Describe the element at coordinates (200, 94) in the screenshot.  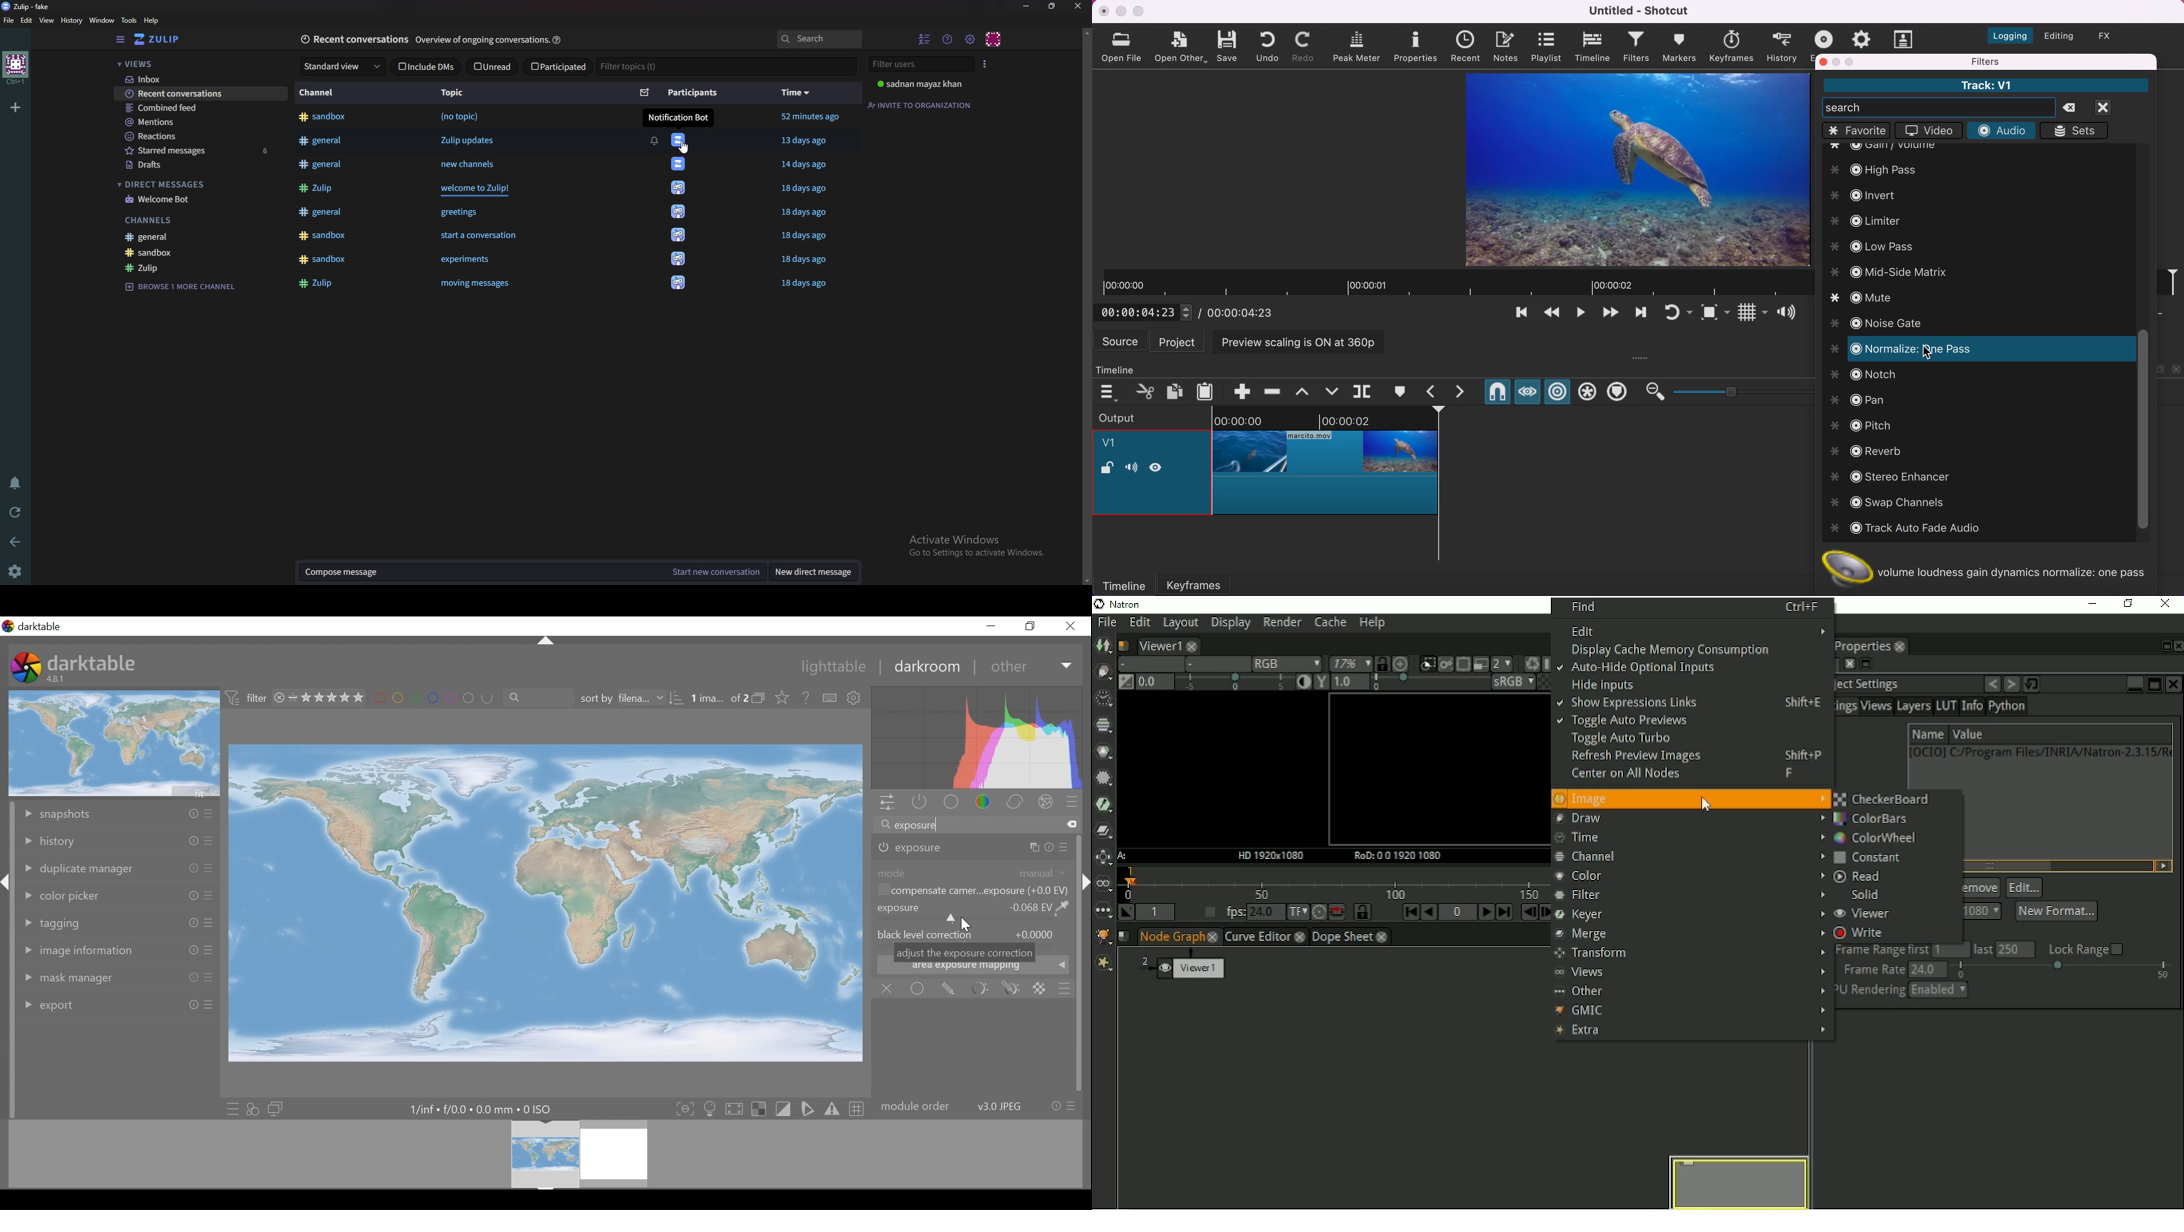
I see `Recent conversations` at that location.